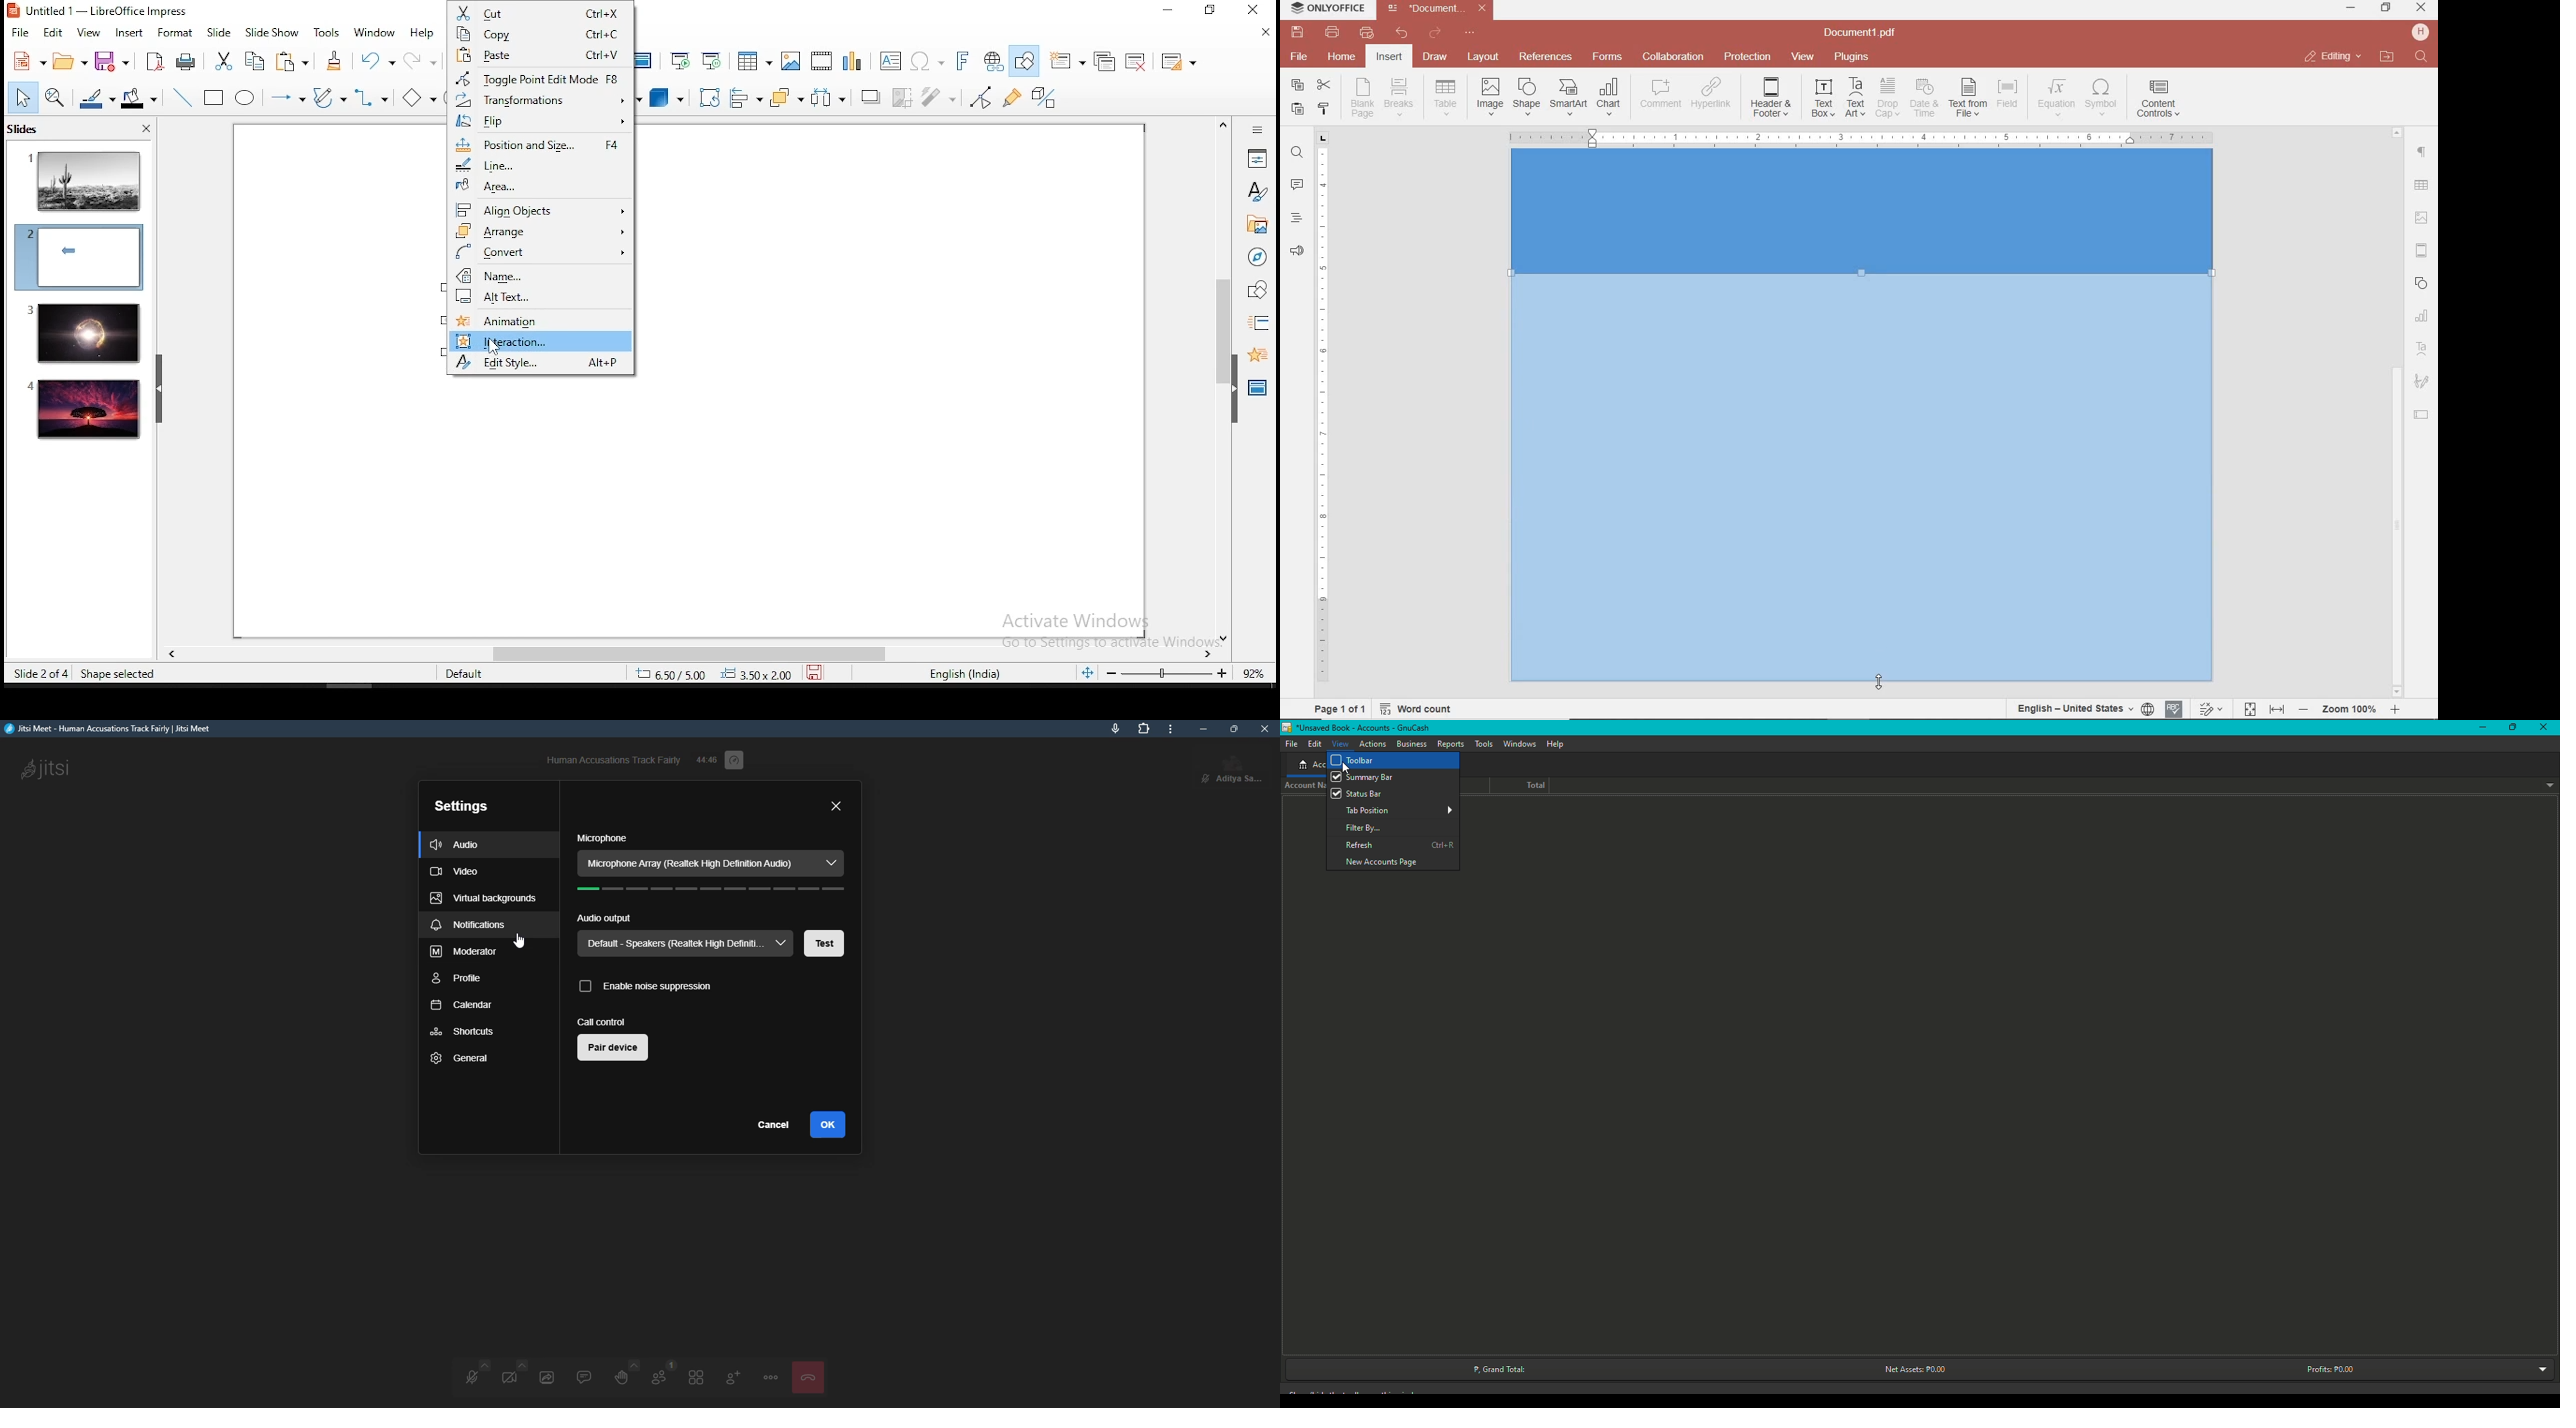 The width and height of the screenshot is (2576, 1428). Describe the element at coordinates (1823, 97) in the screenshot. I see `INSERT TEXT BOX` at that location.